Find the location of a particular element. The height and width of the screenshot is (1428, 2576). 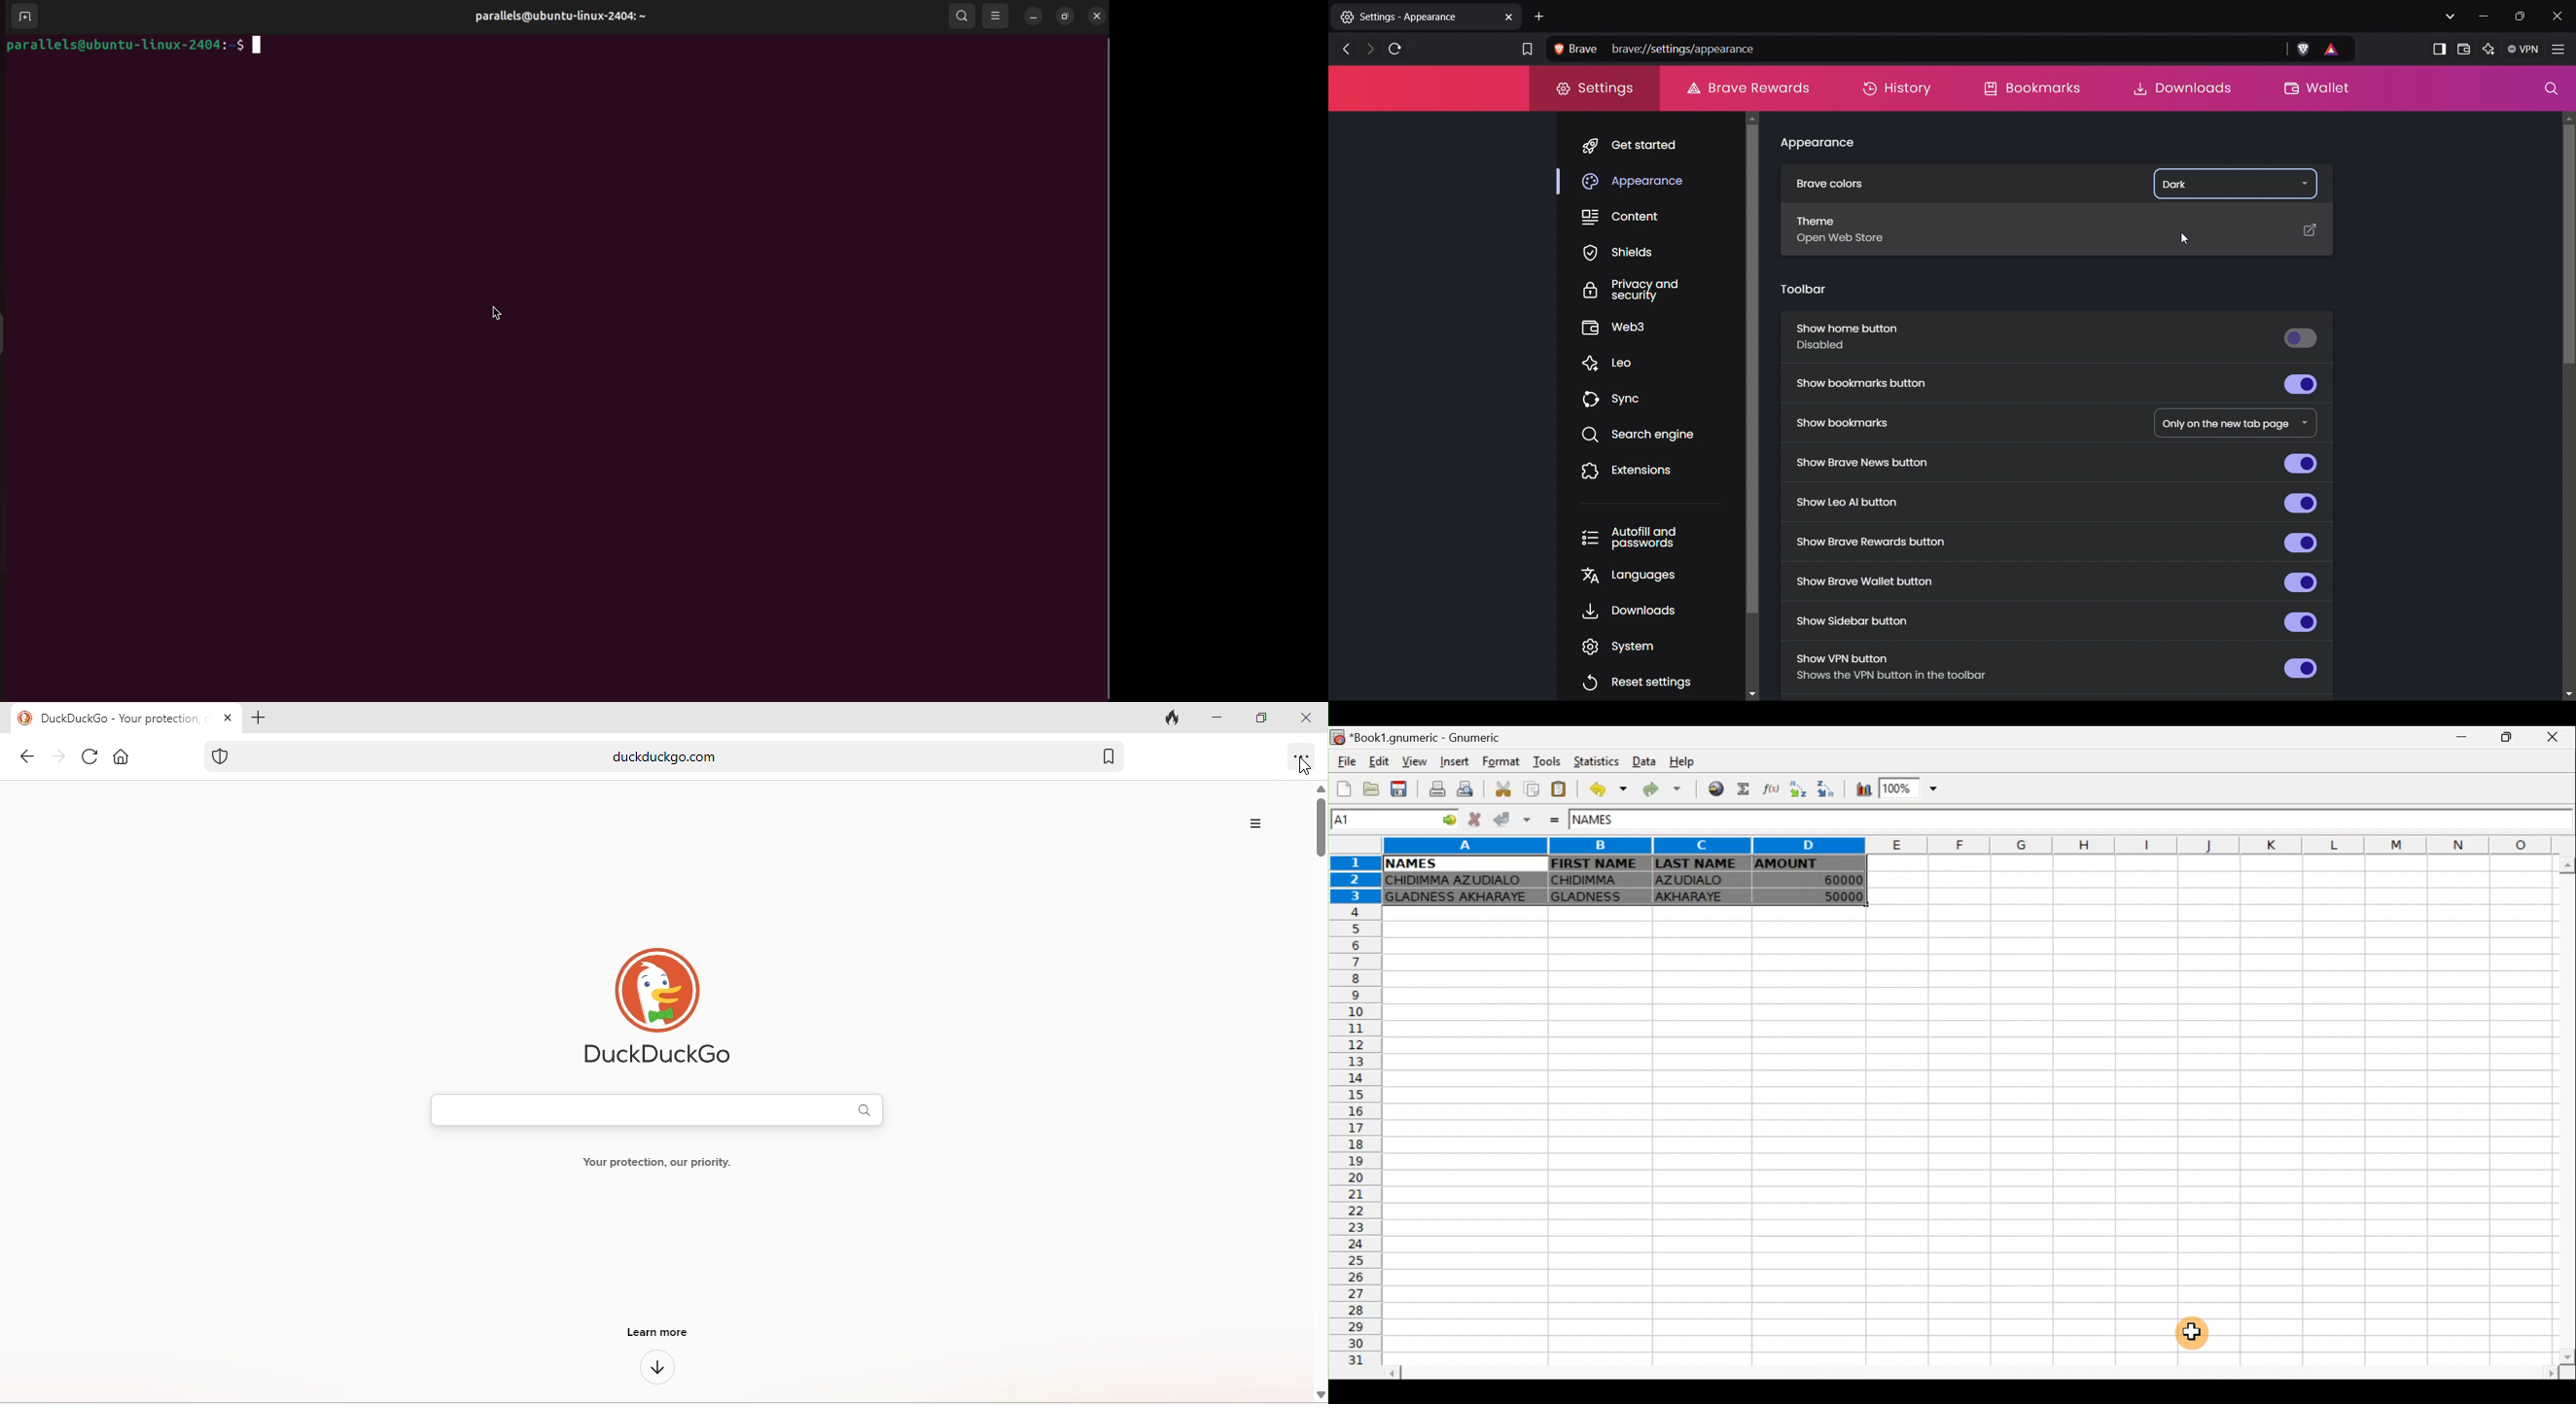

parallels is located at coordinates (552, 14).